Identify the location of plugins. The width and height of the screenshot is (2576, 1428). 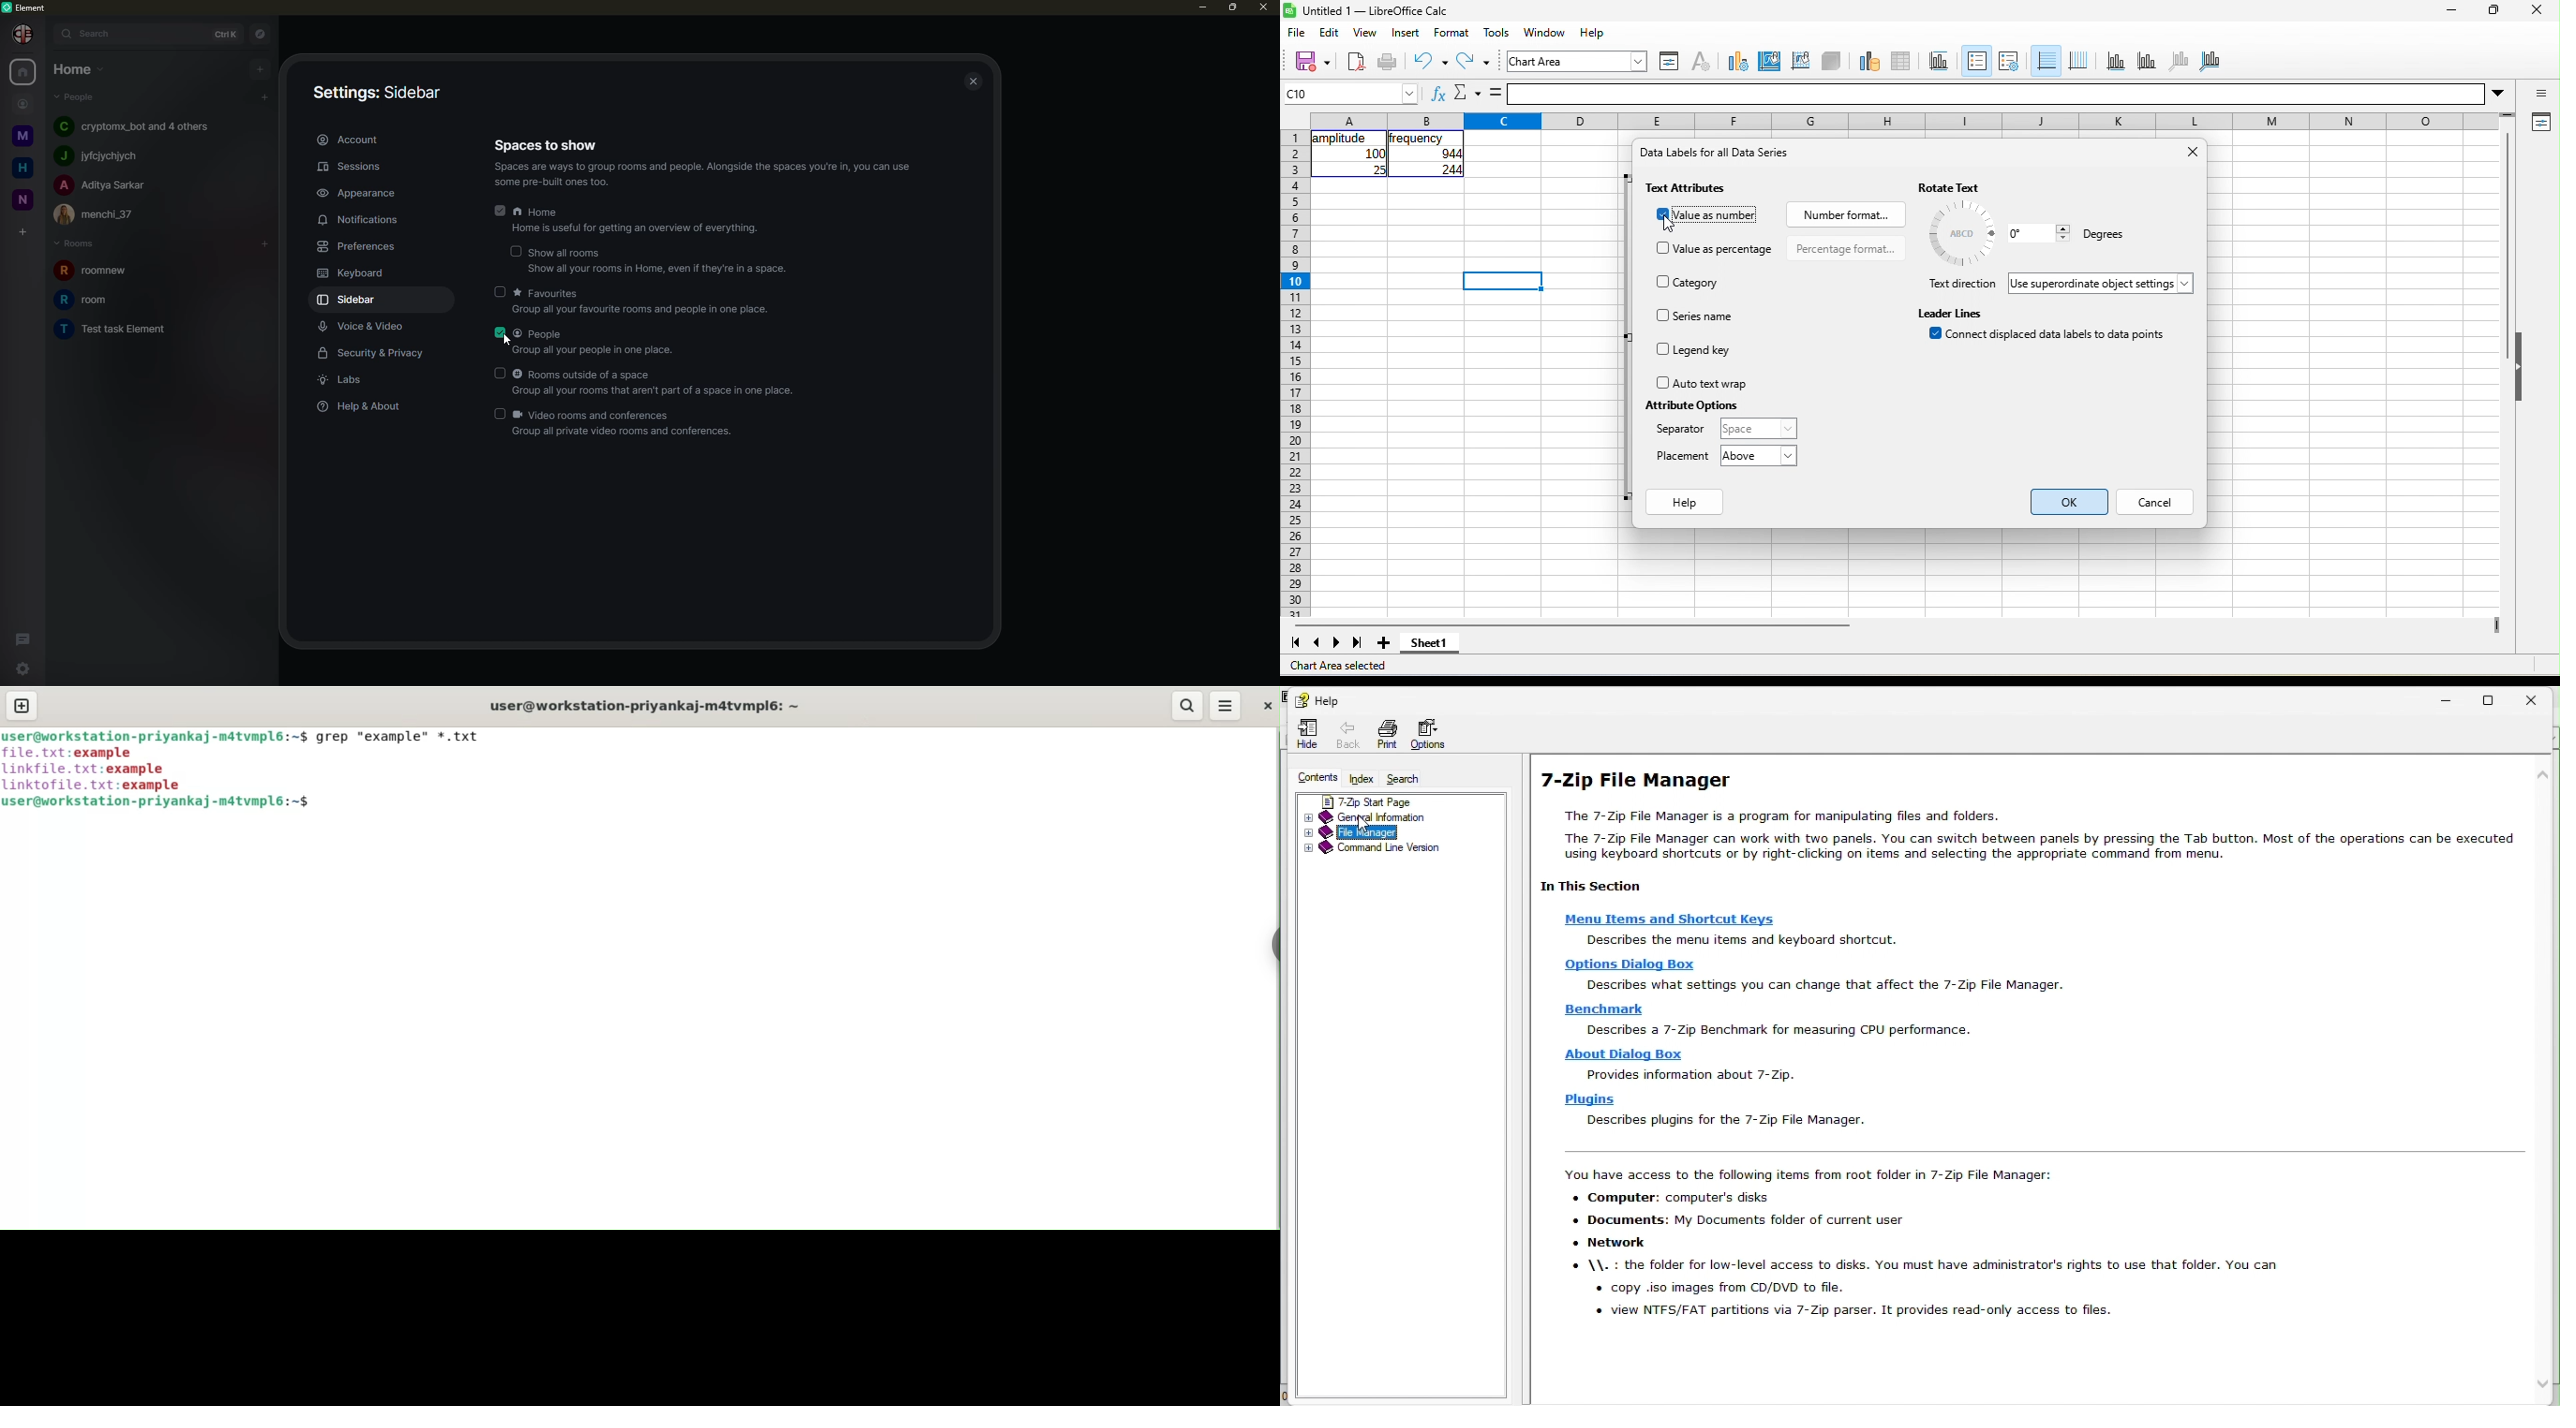
(1584, 1100).